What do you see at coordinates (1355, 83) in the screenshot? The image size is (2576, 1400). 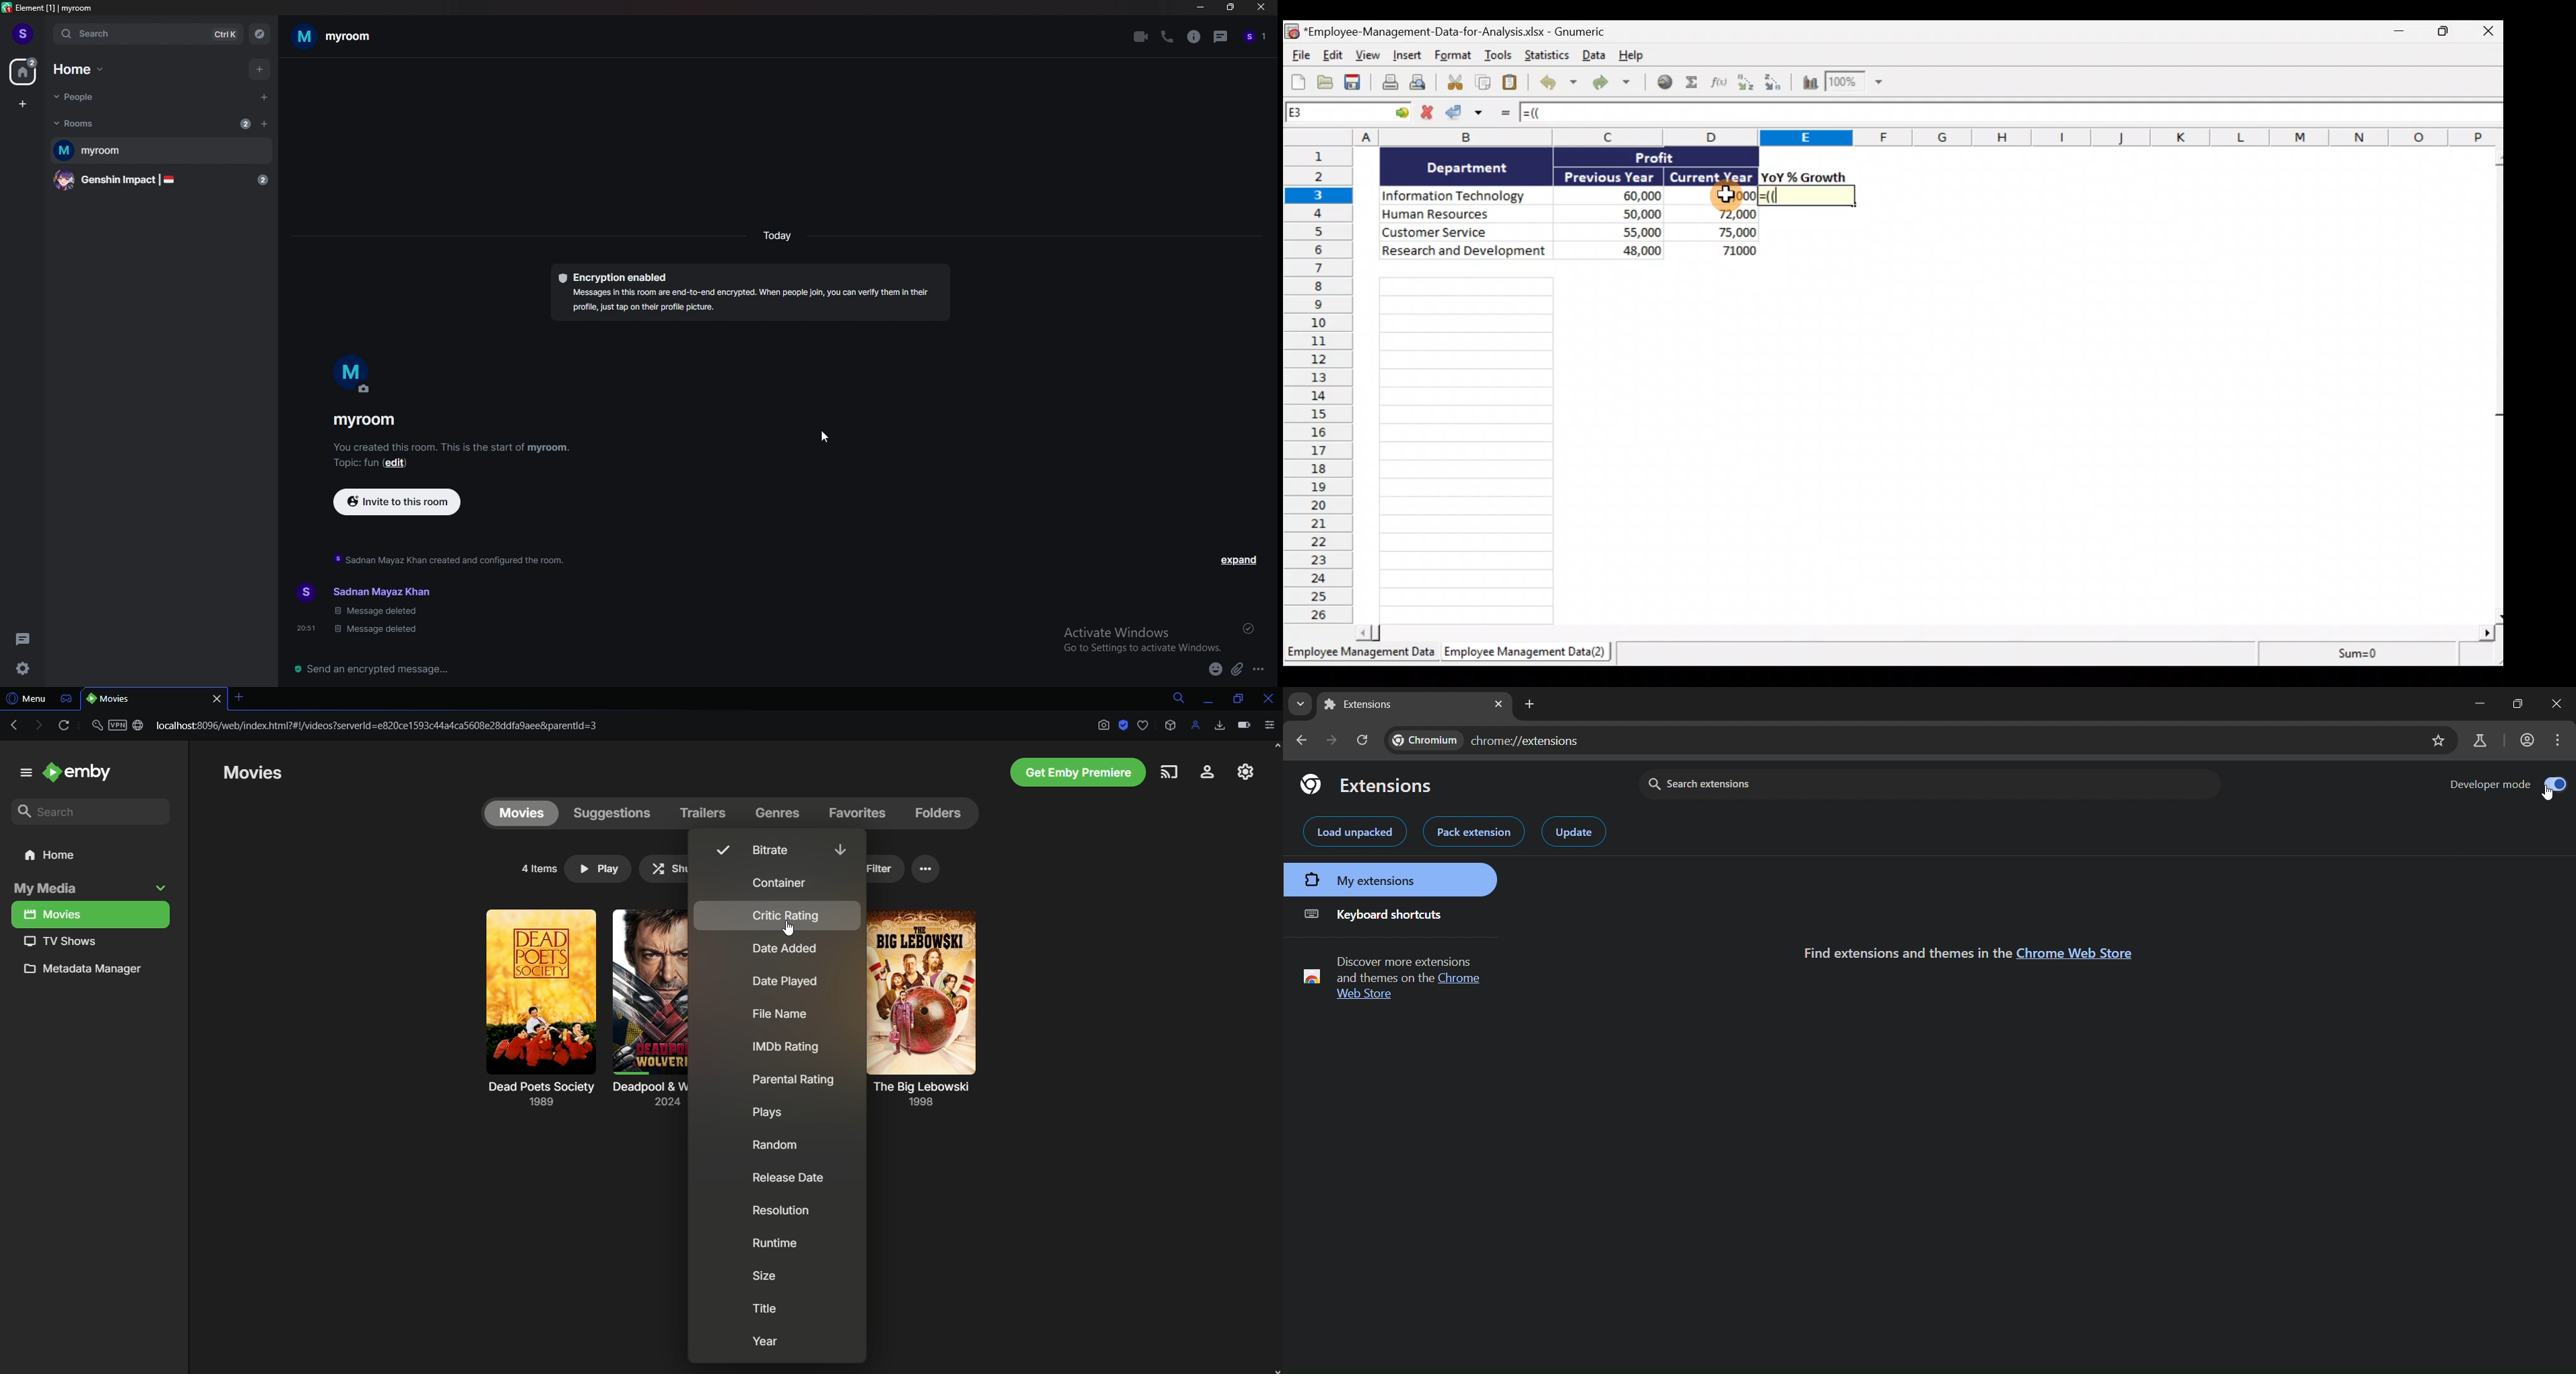 I see `Save the current workbook` at bounding box center [1355, 83].